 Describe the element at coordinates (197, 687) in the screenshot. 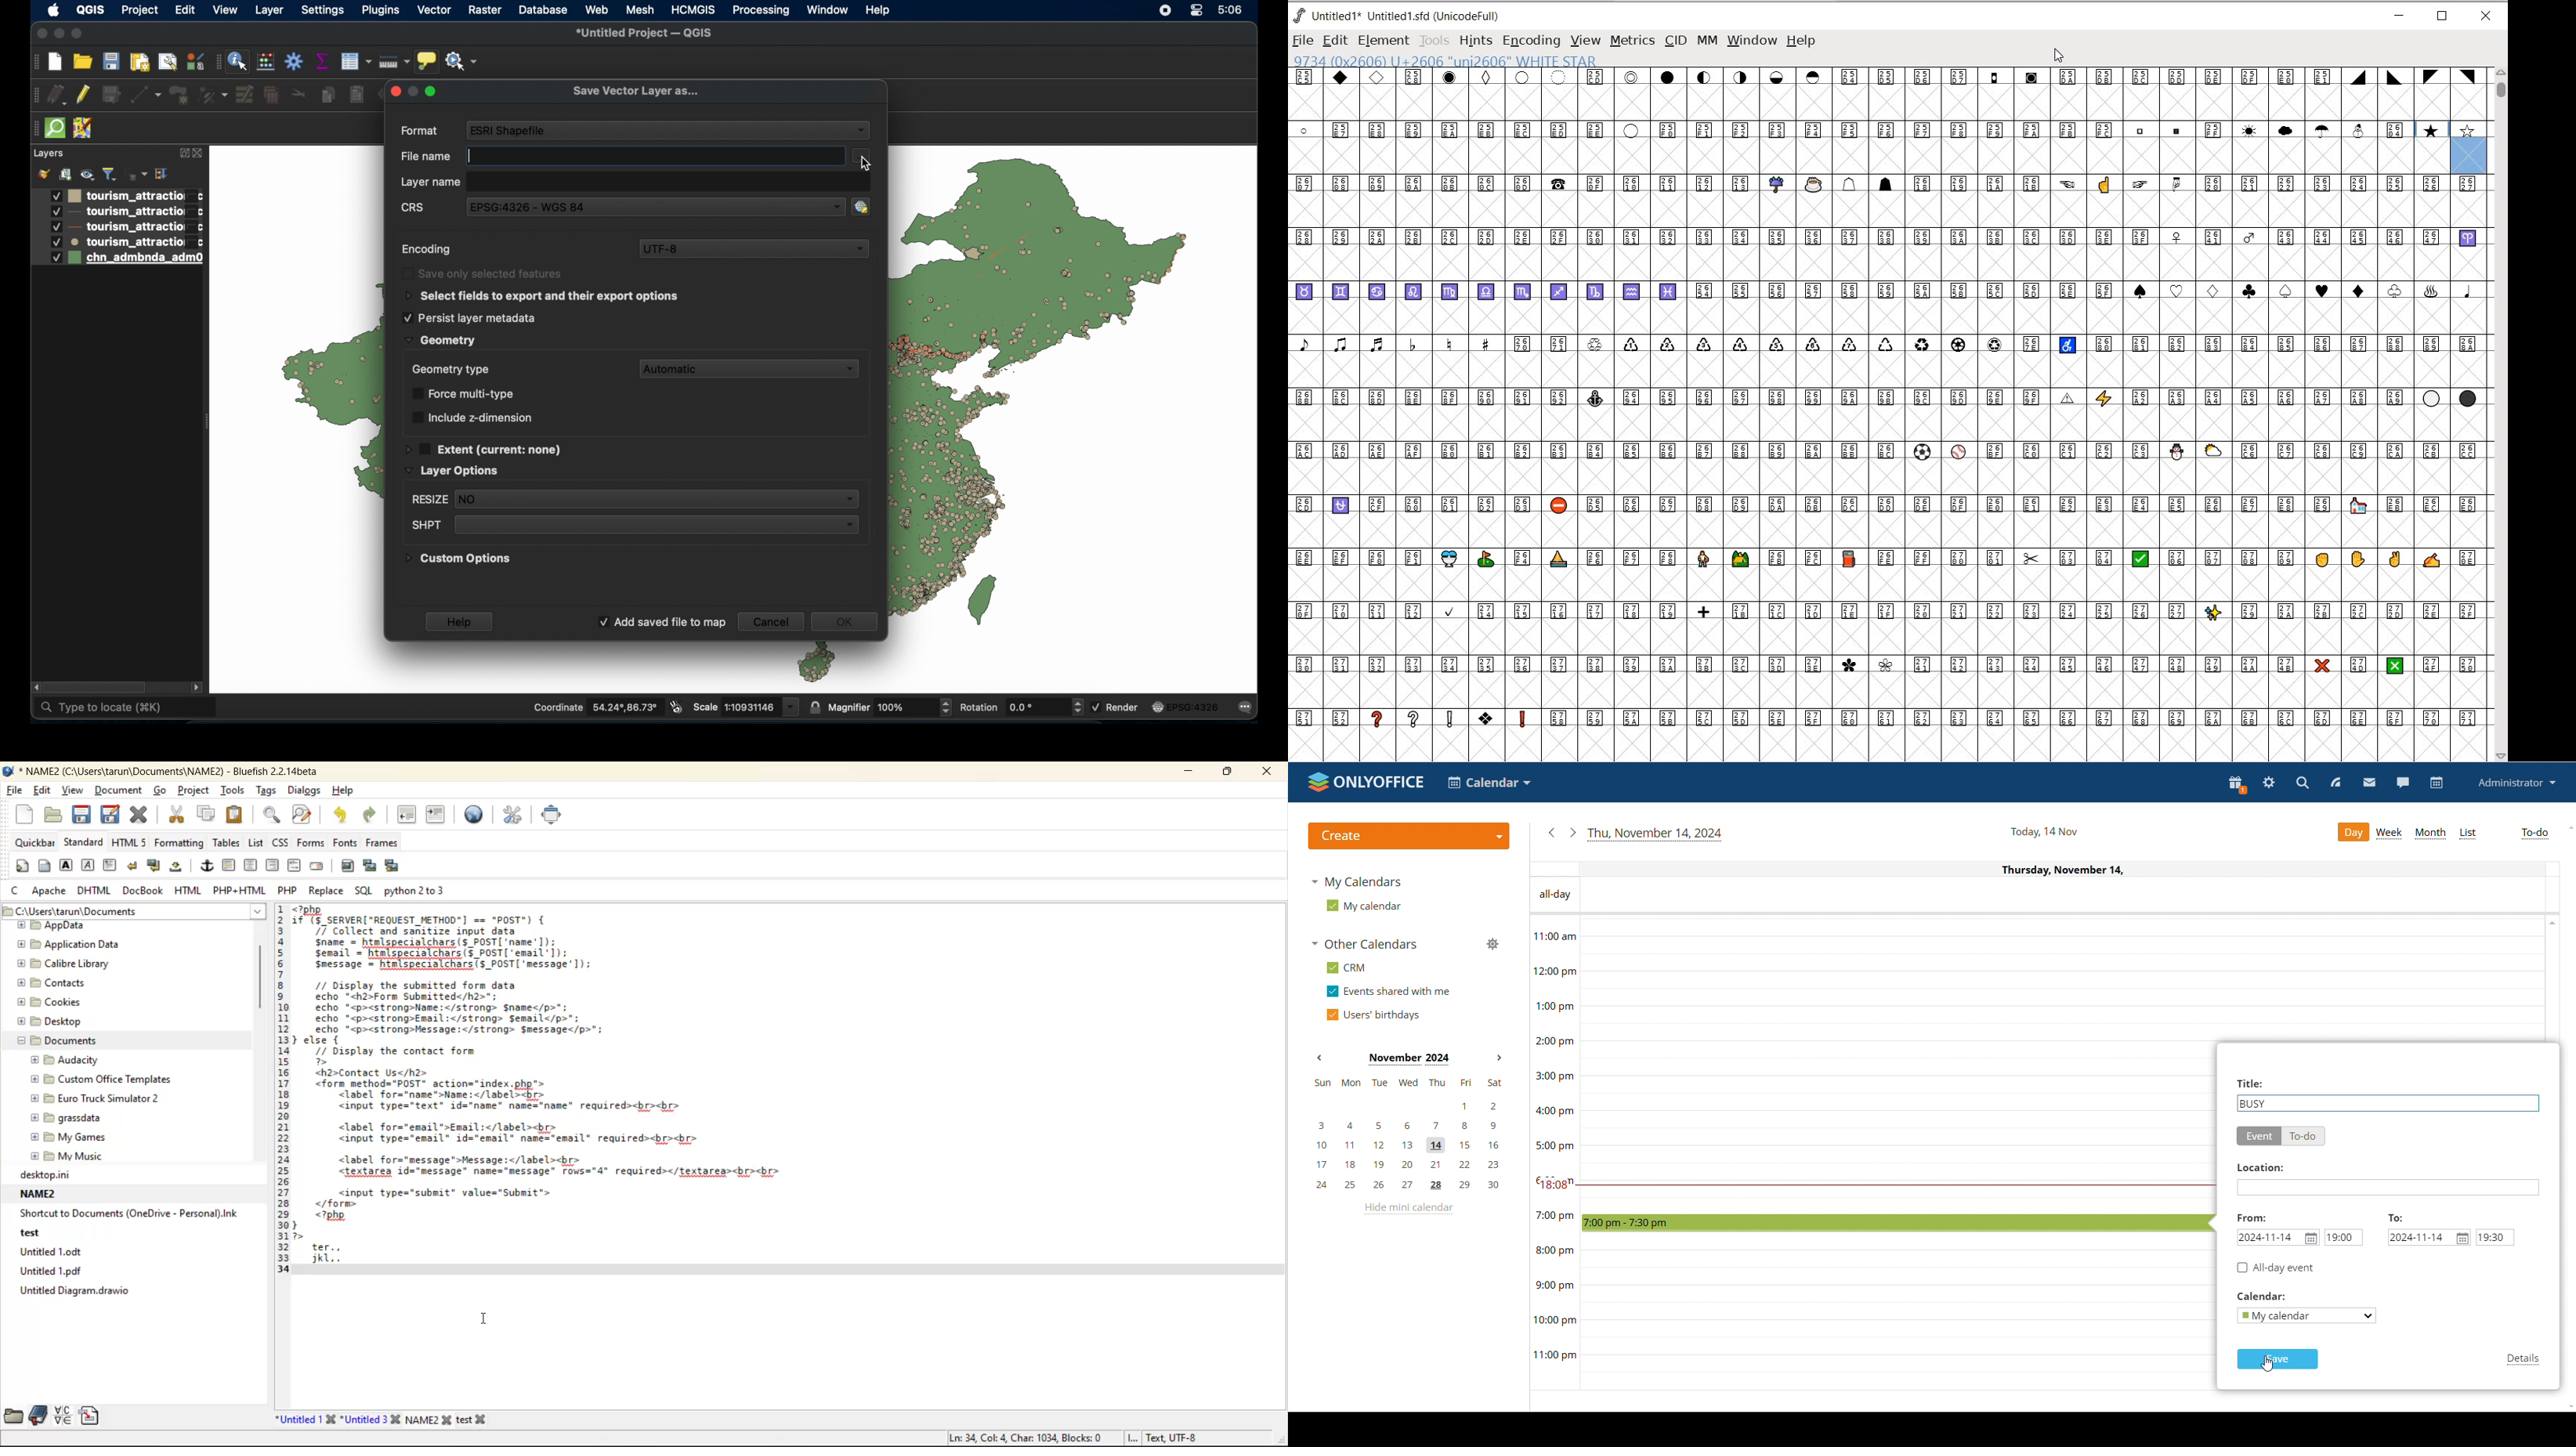

I see `scroll right arrow` at that location.